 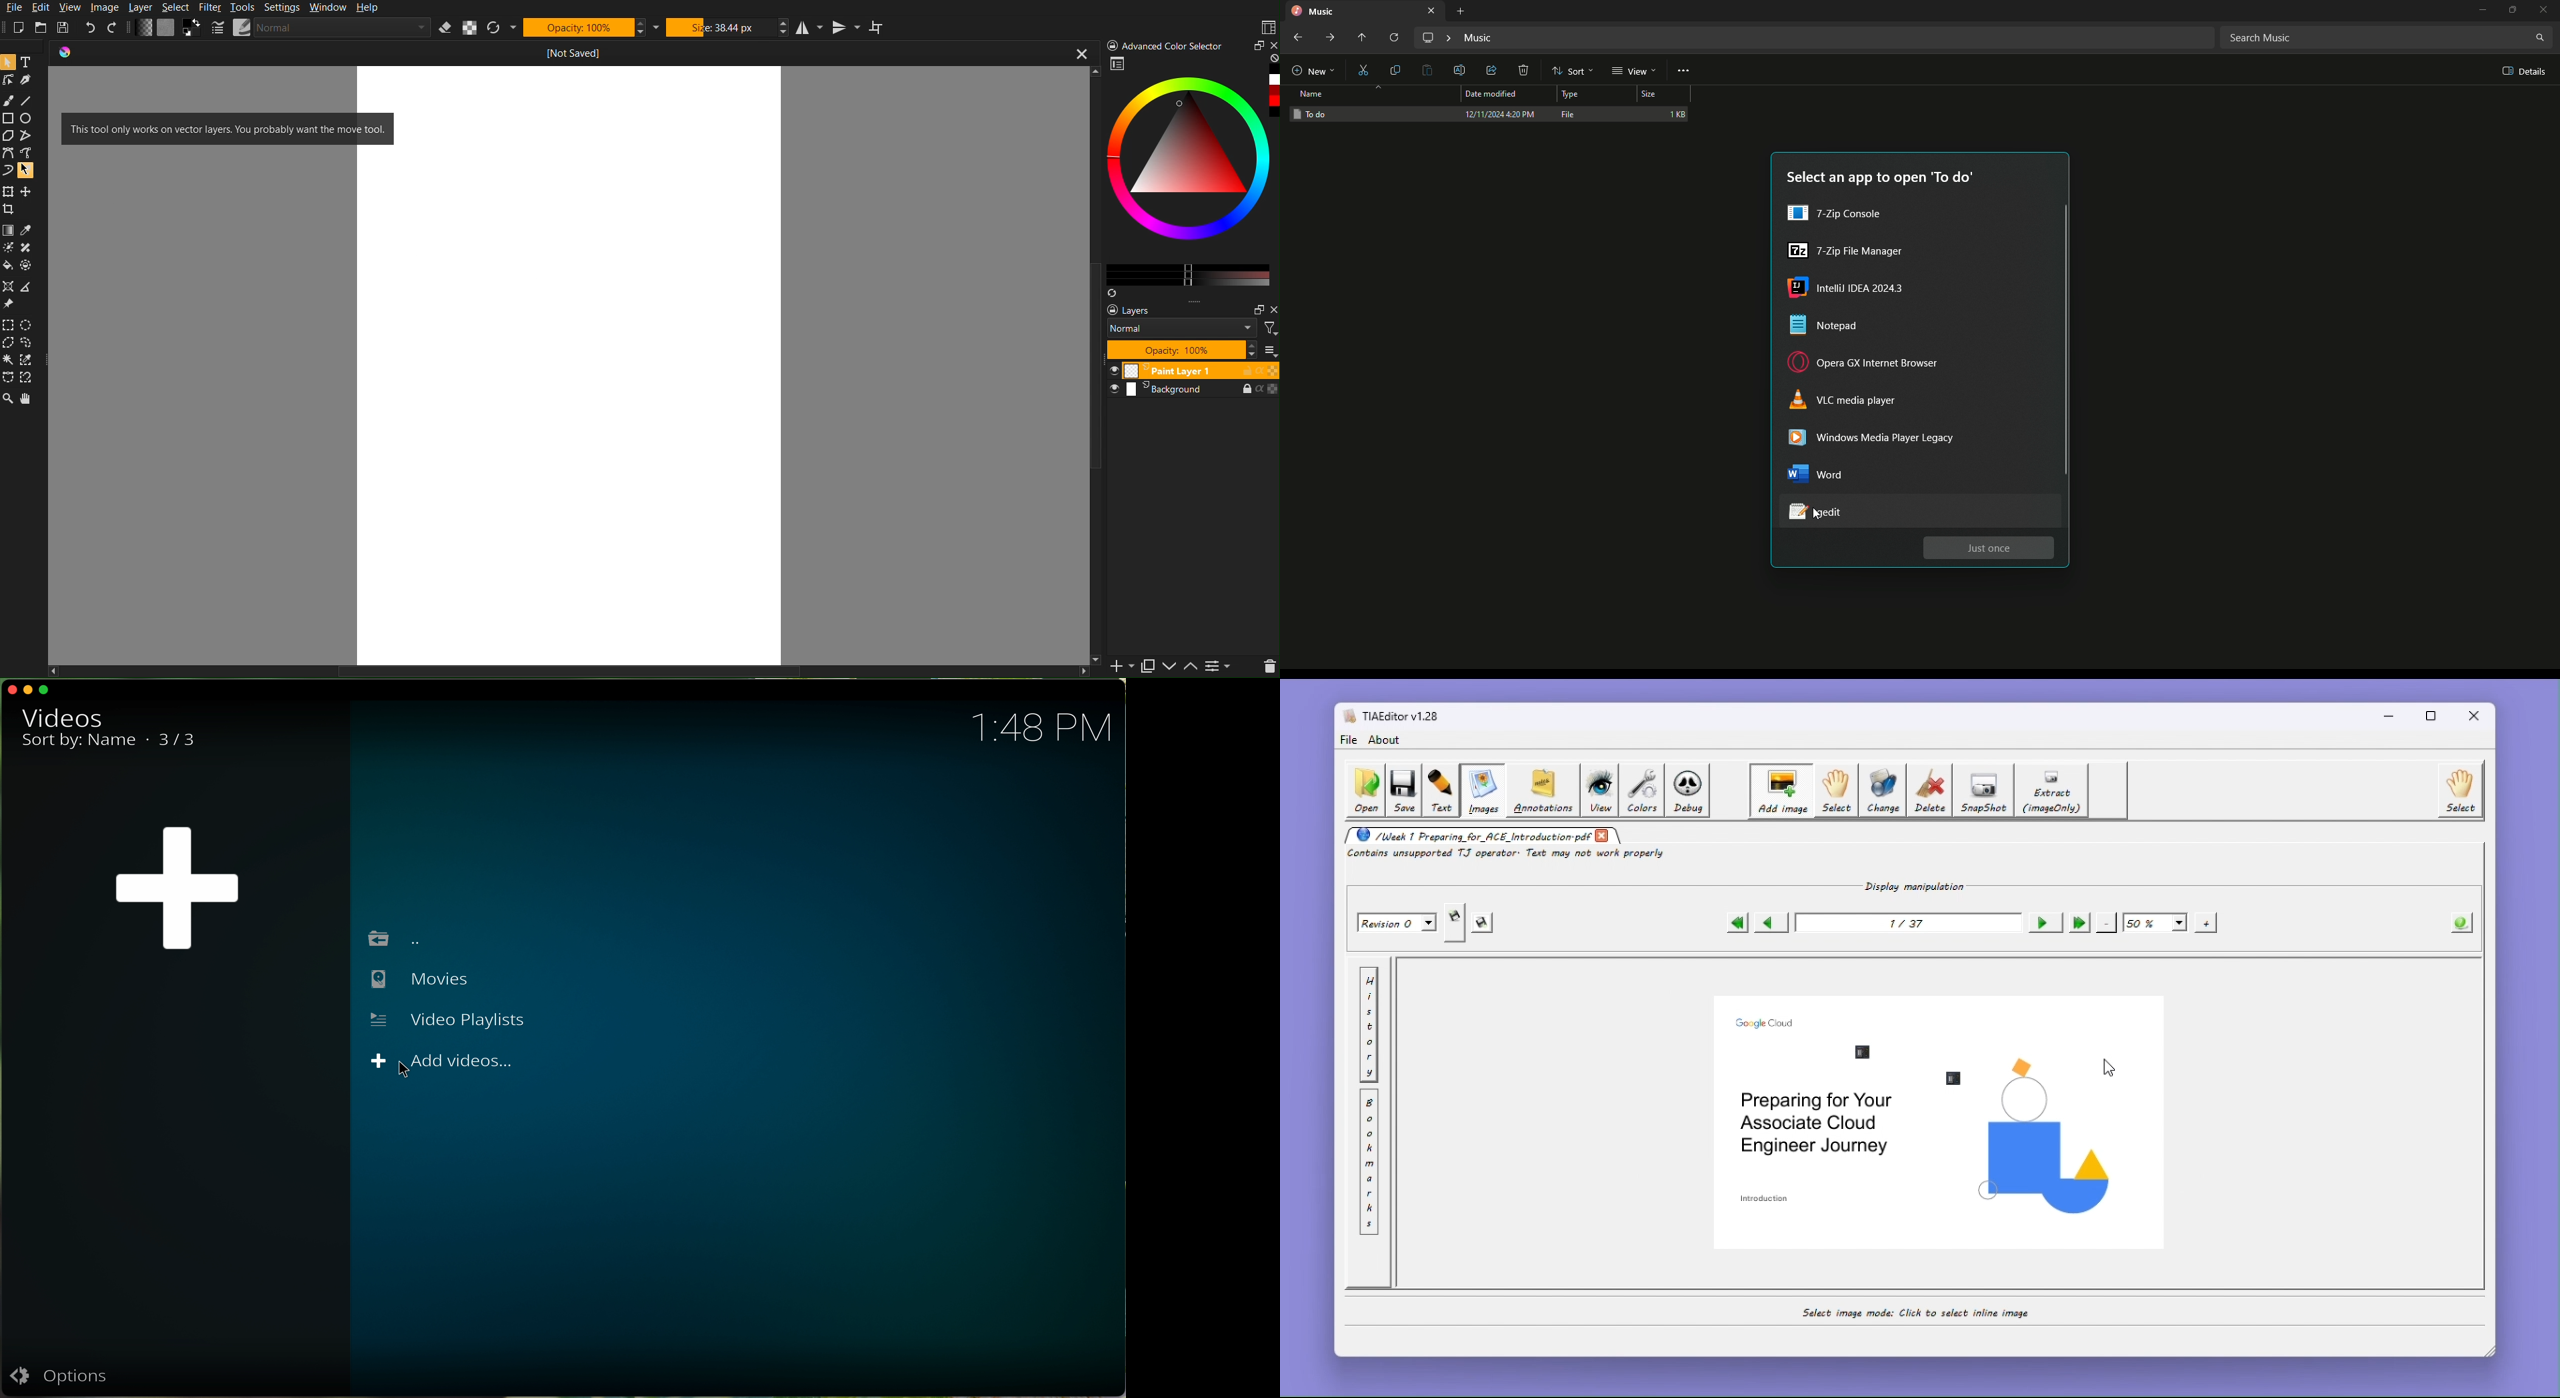 What do you see at coordinates (29, 80) in the screenshot?
I see `Pen Tool` at bounding box center [29, 80].